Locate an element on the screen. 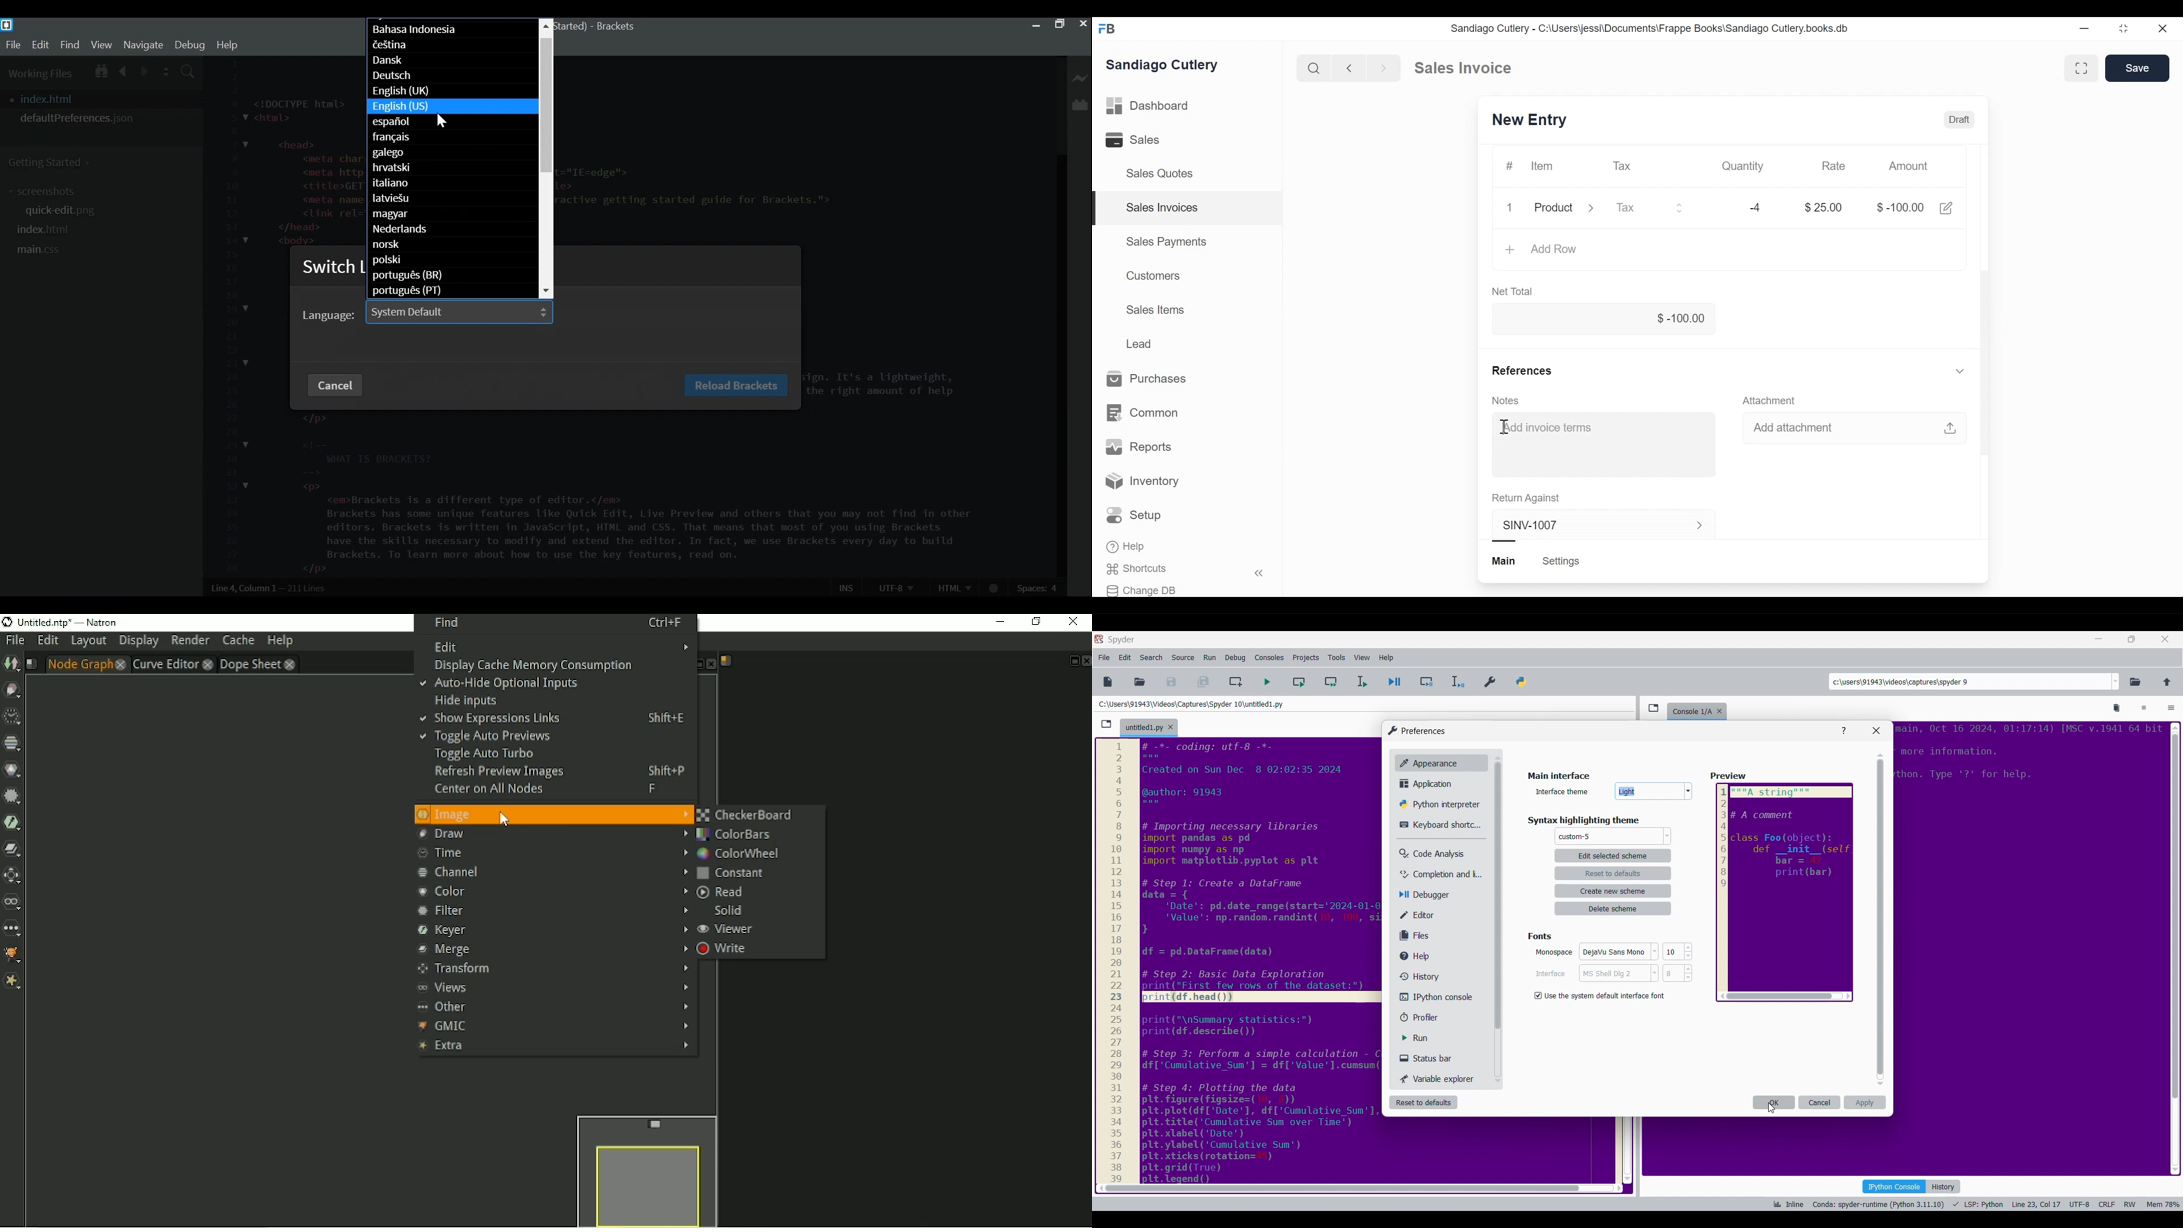 The width and height of the screenshot is (2184, 1232). Setup is located at coordinates (1134, 515).